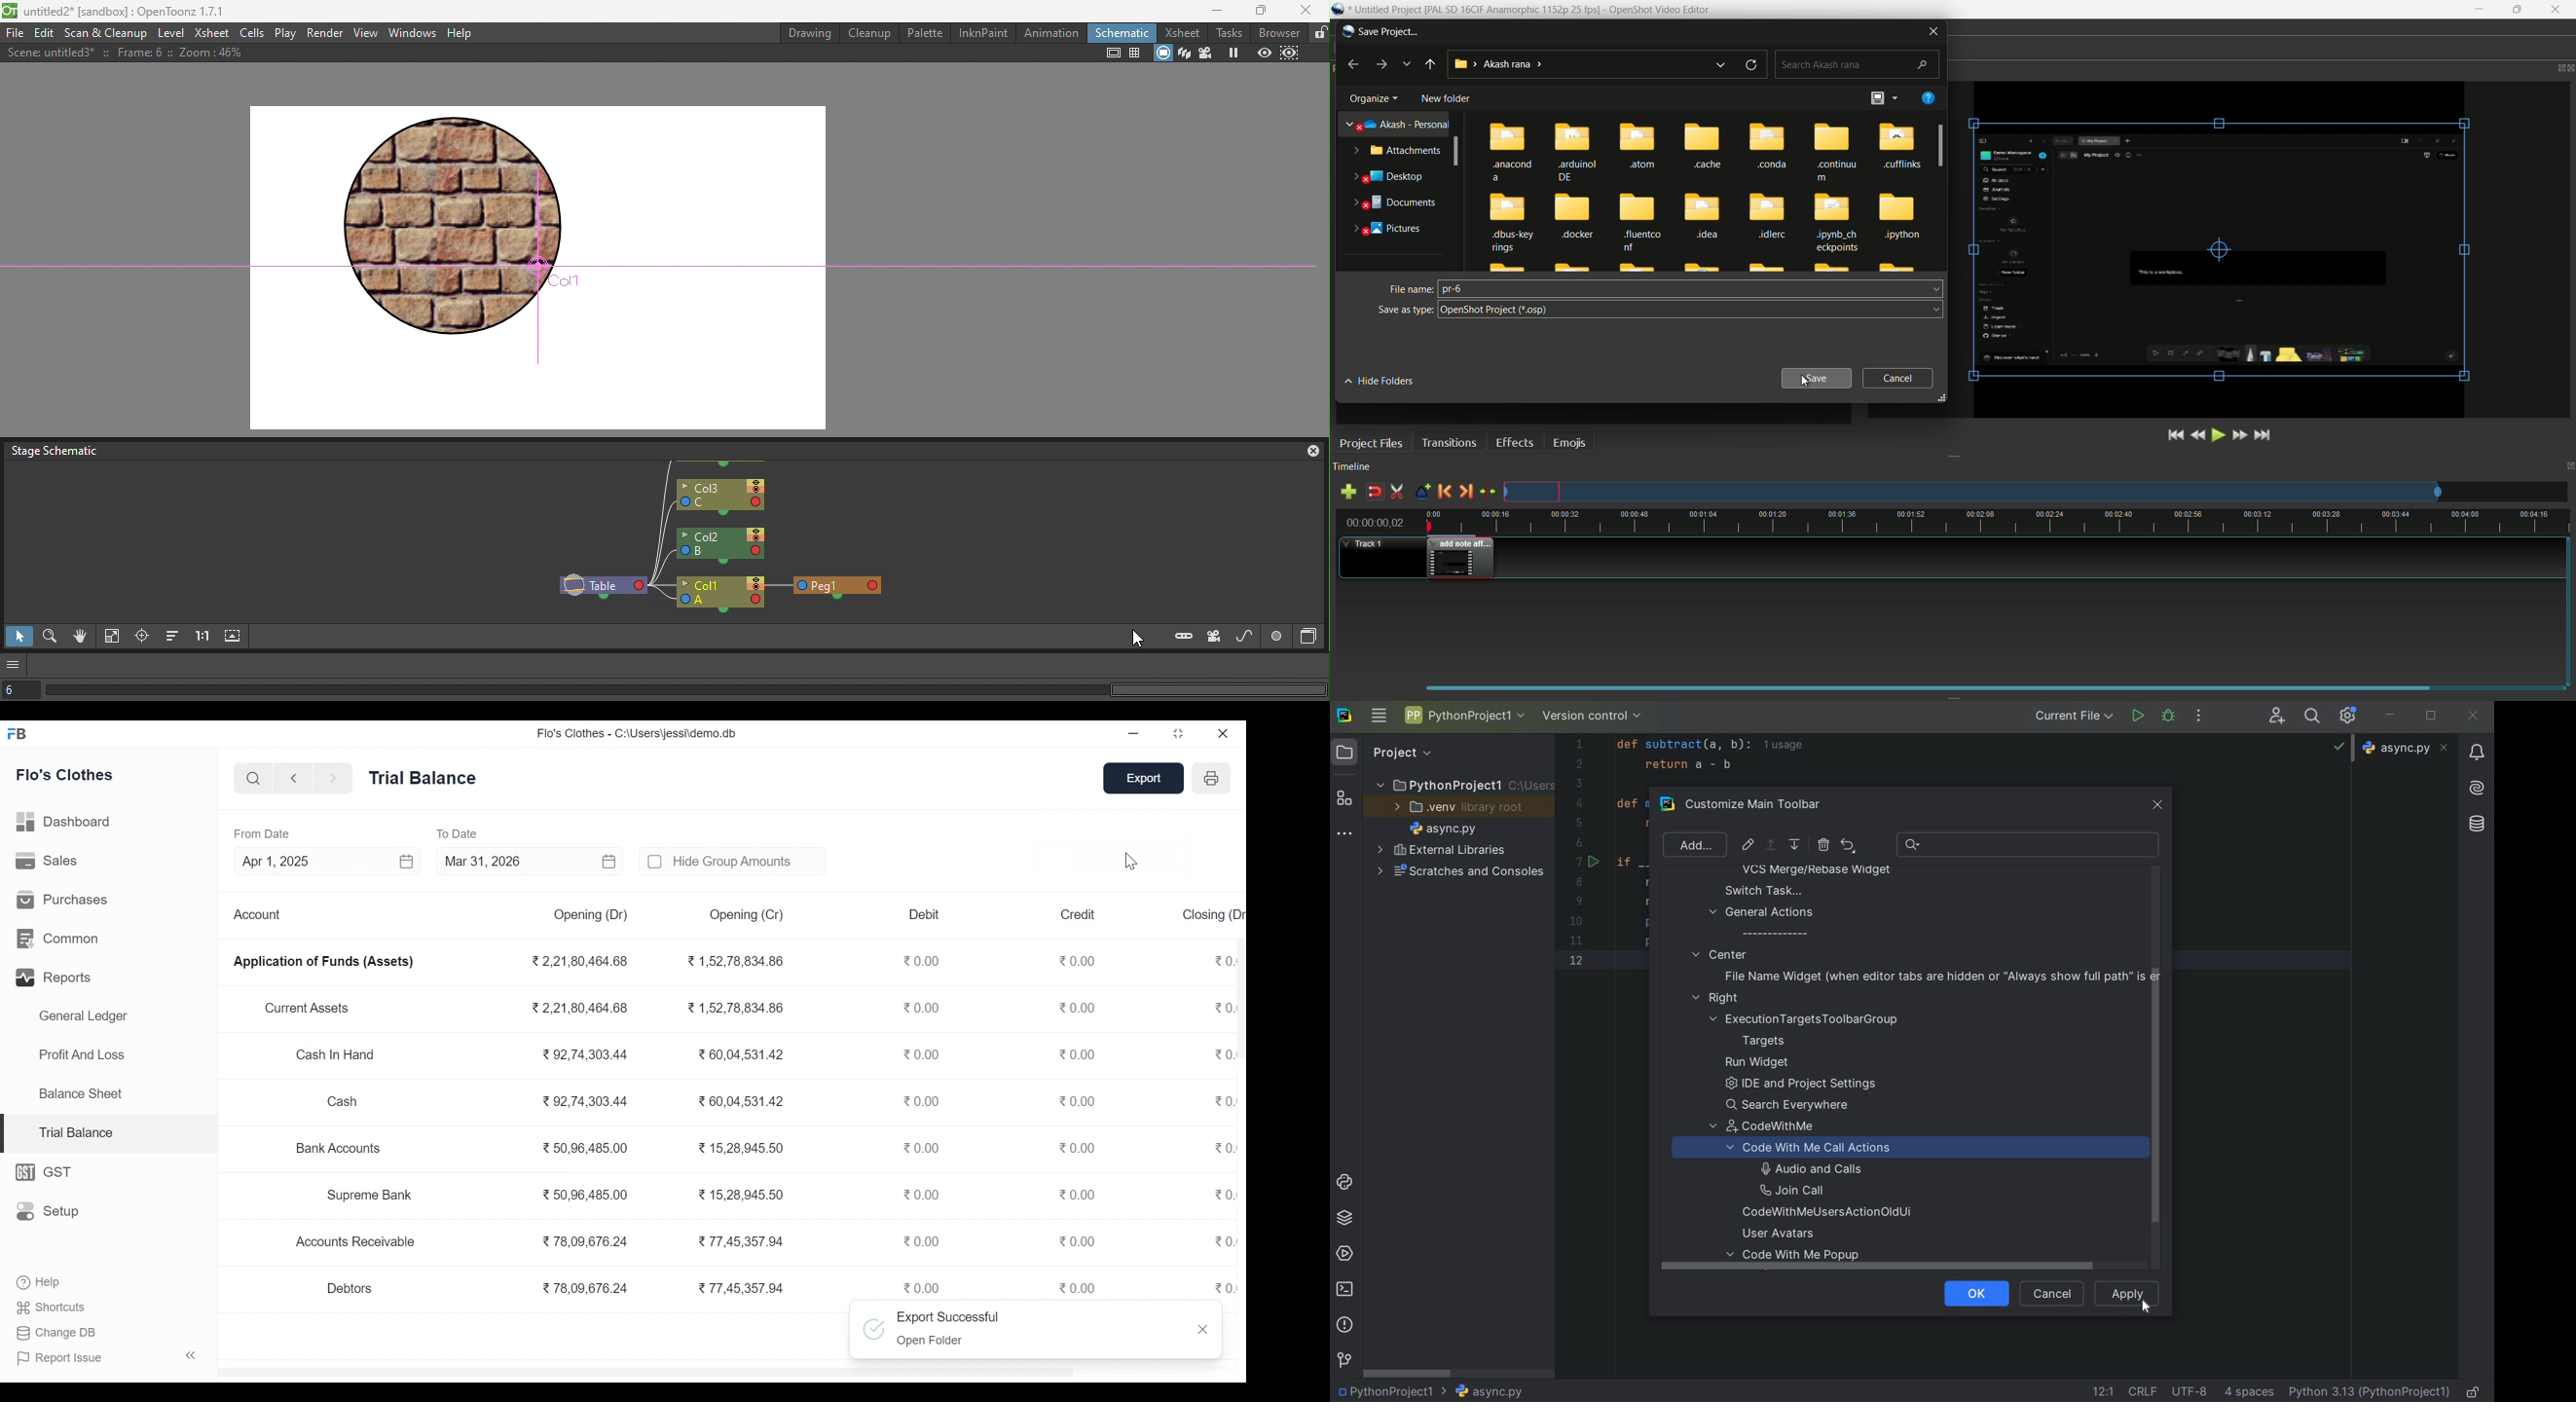  Describe the element at coordinates (1773, 151) in the screenshot. I see `.conda` at that location.